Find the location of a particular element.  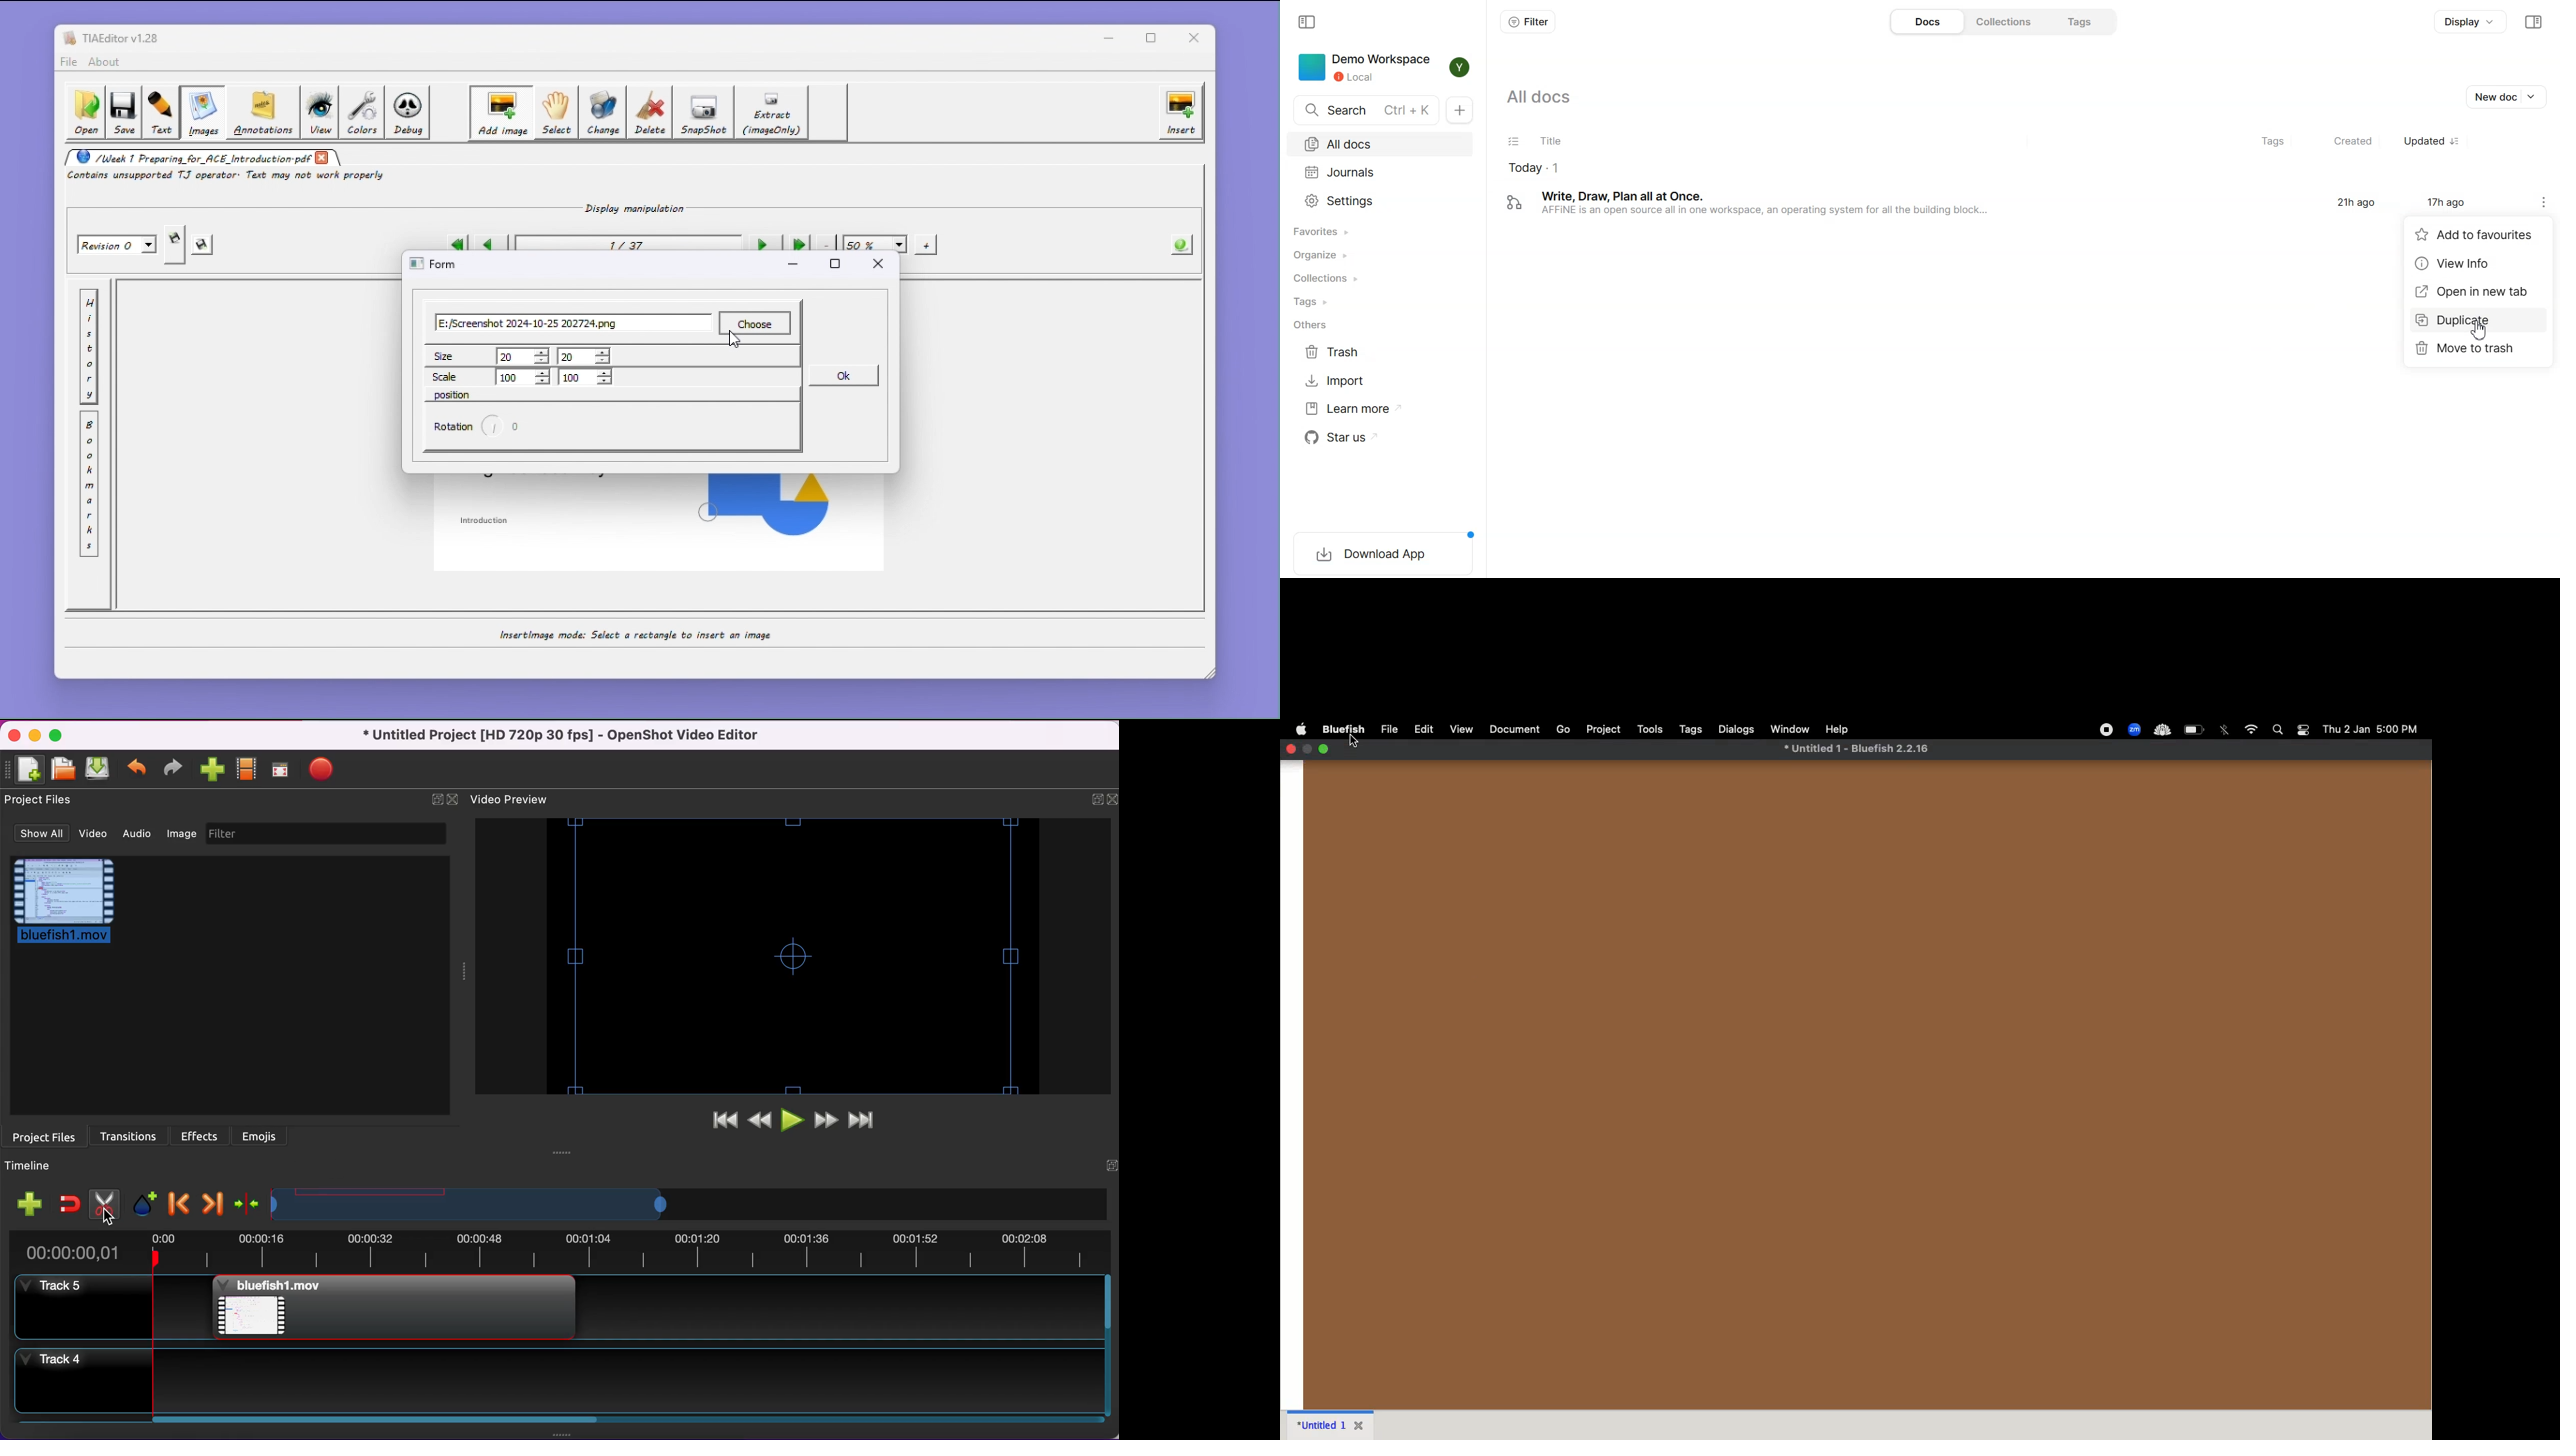

New docs is located at coordinates (1460, 110).